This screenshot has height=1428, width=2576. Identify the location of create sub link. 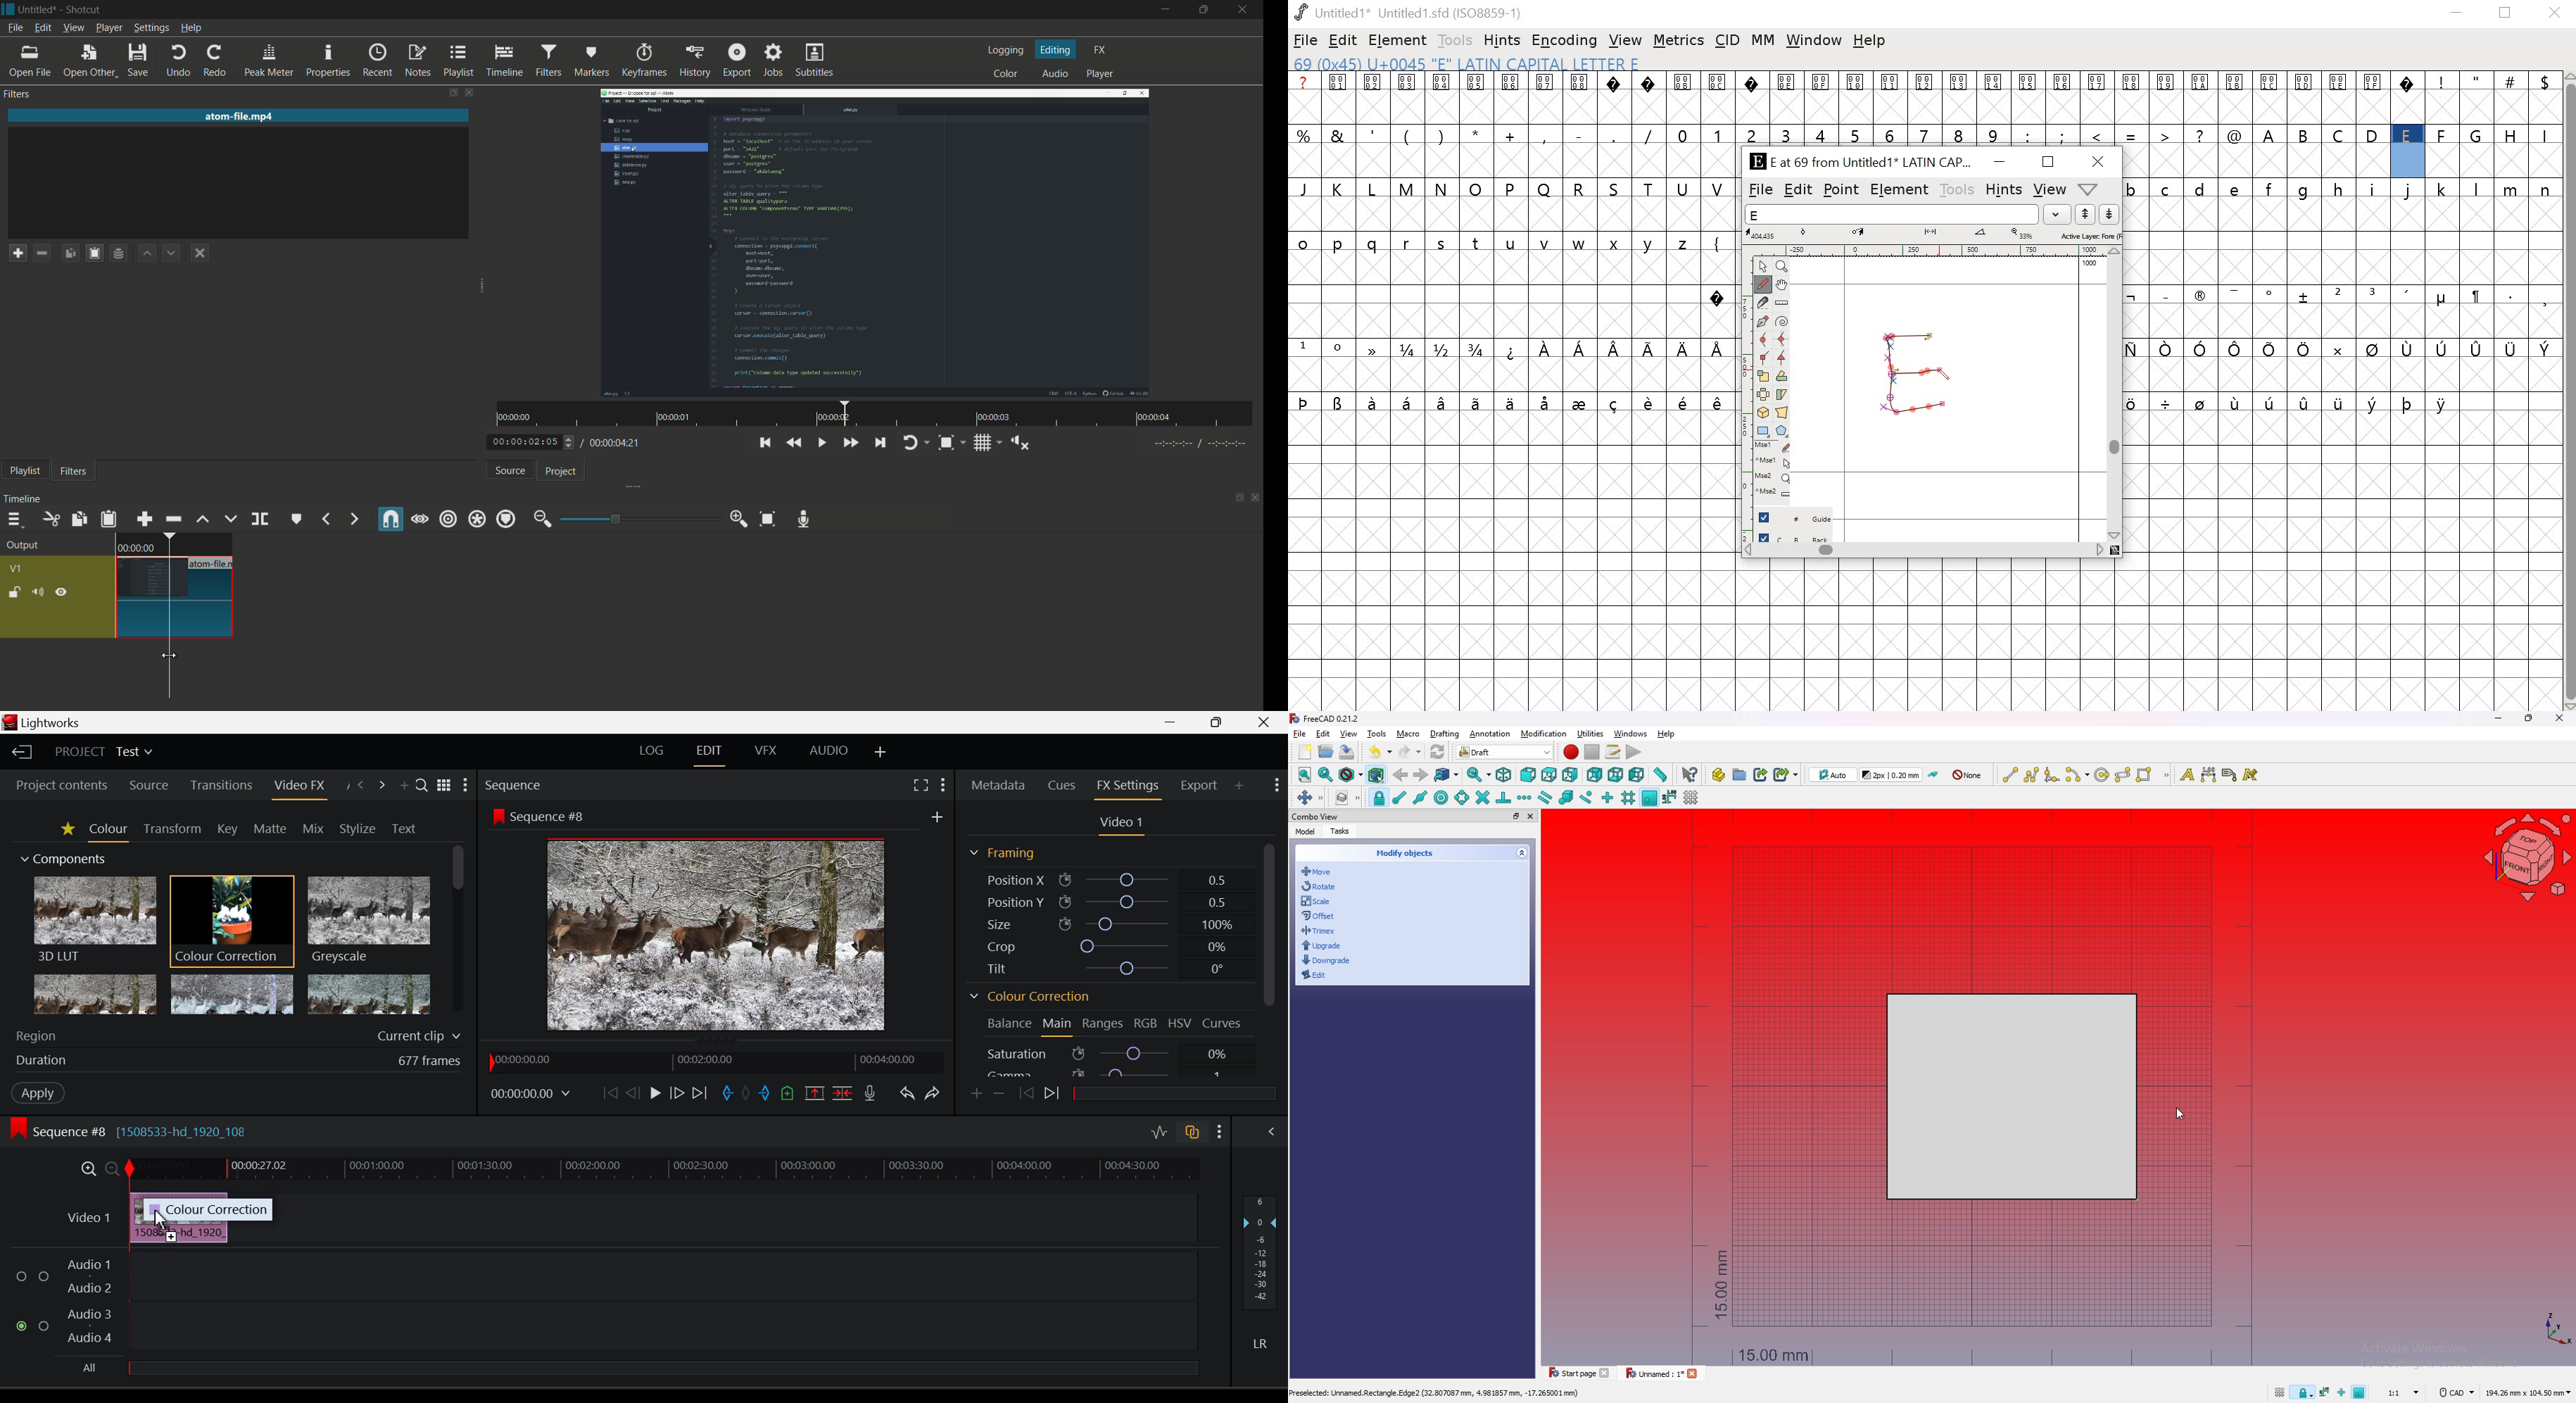
(1785, 774).